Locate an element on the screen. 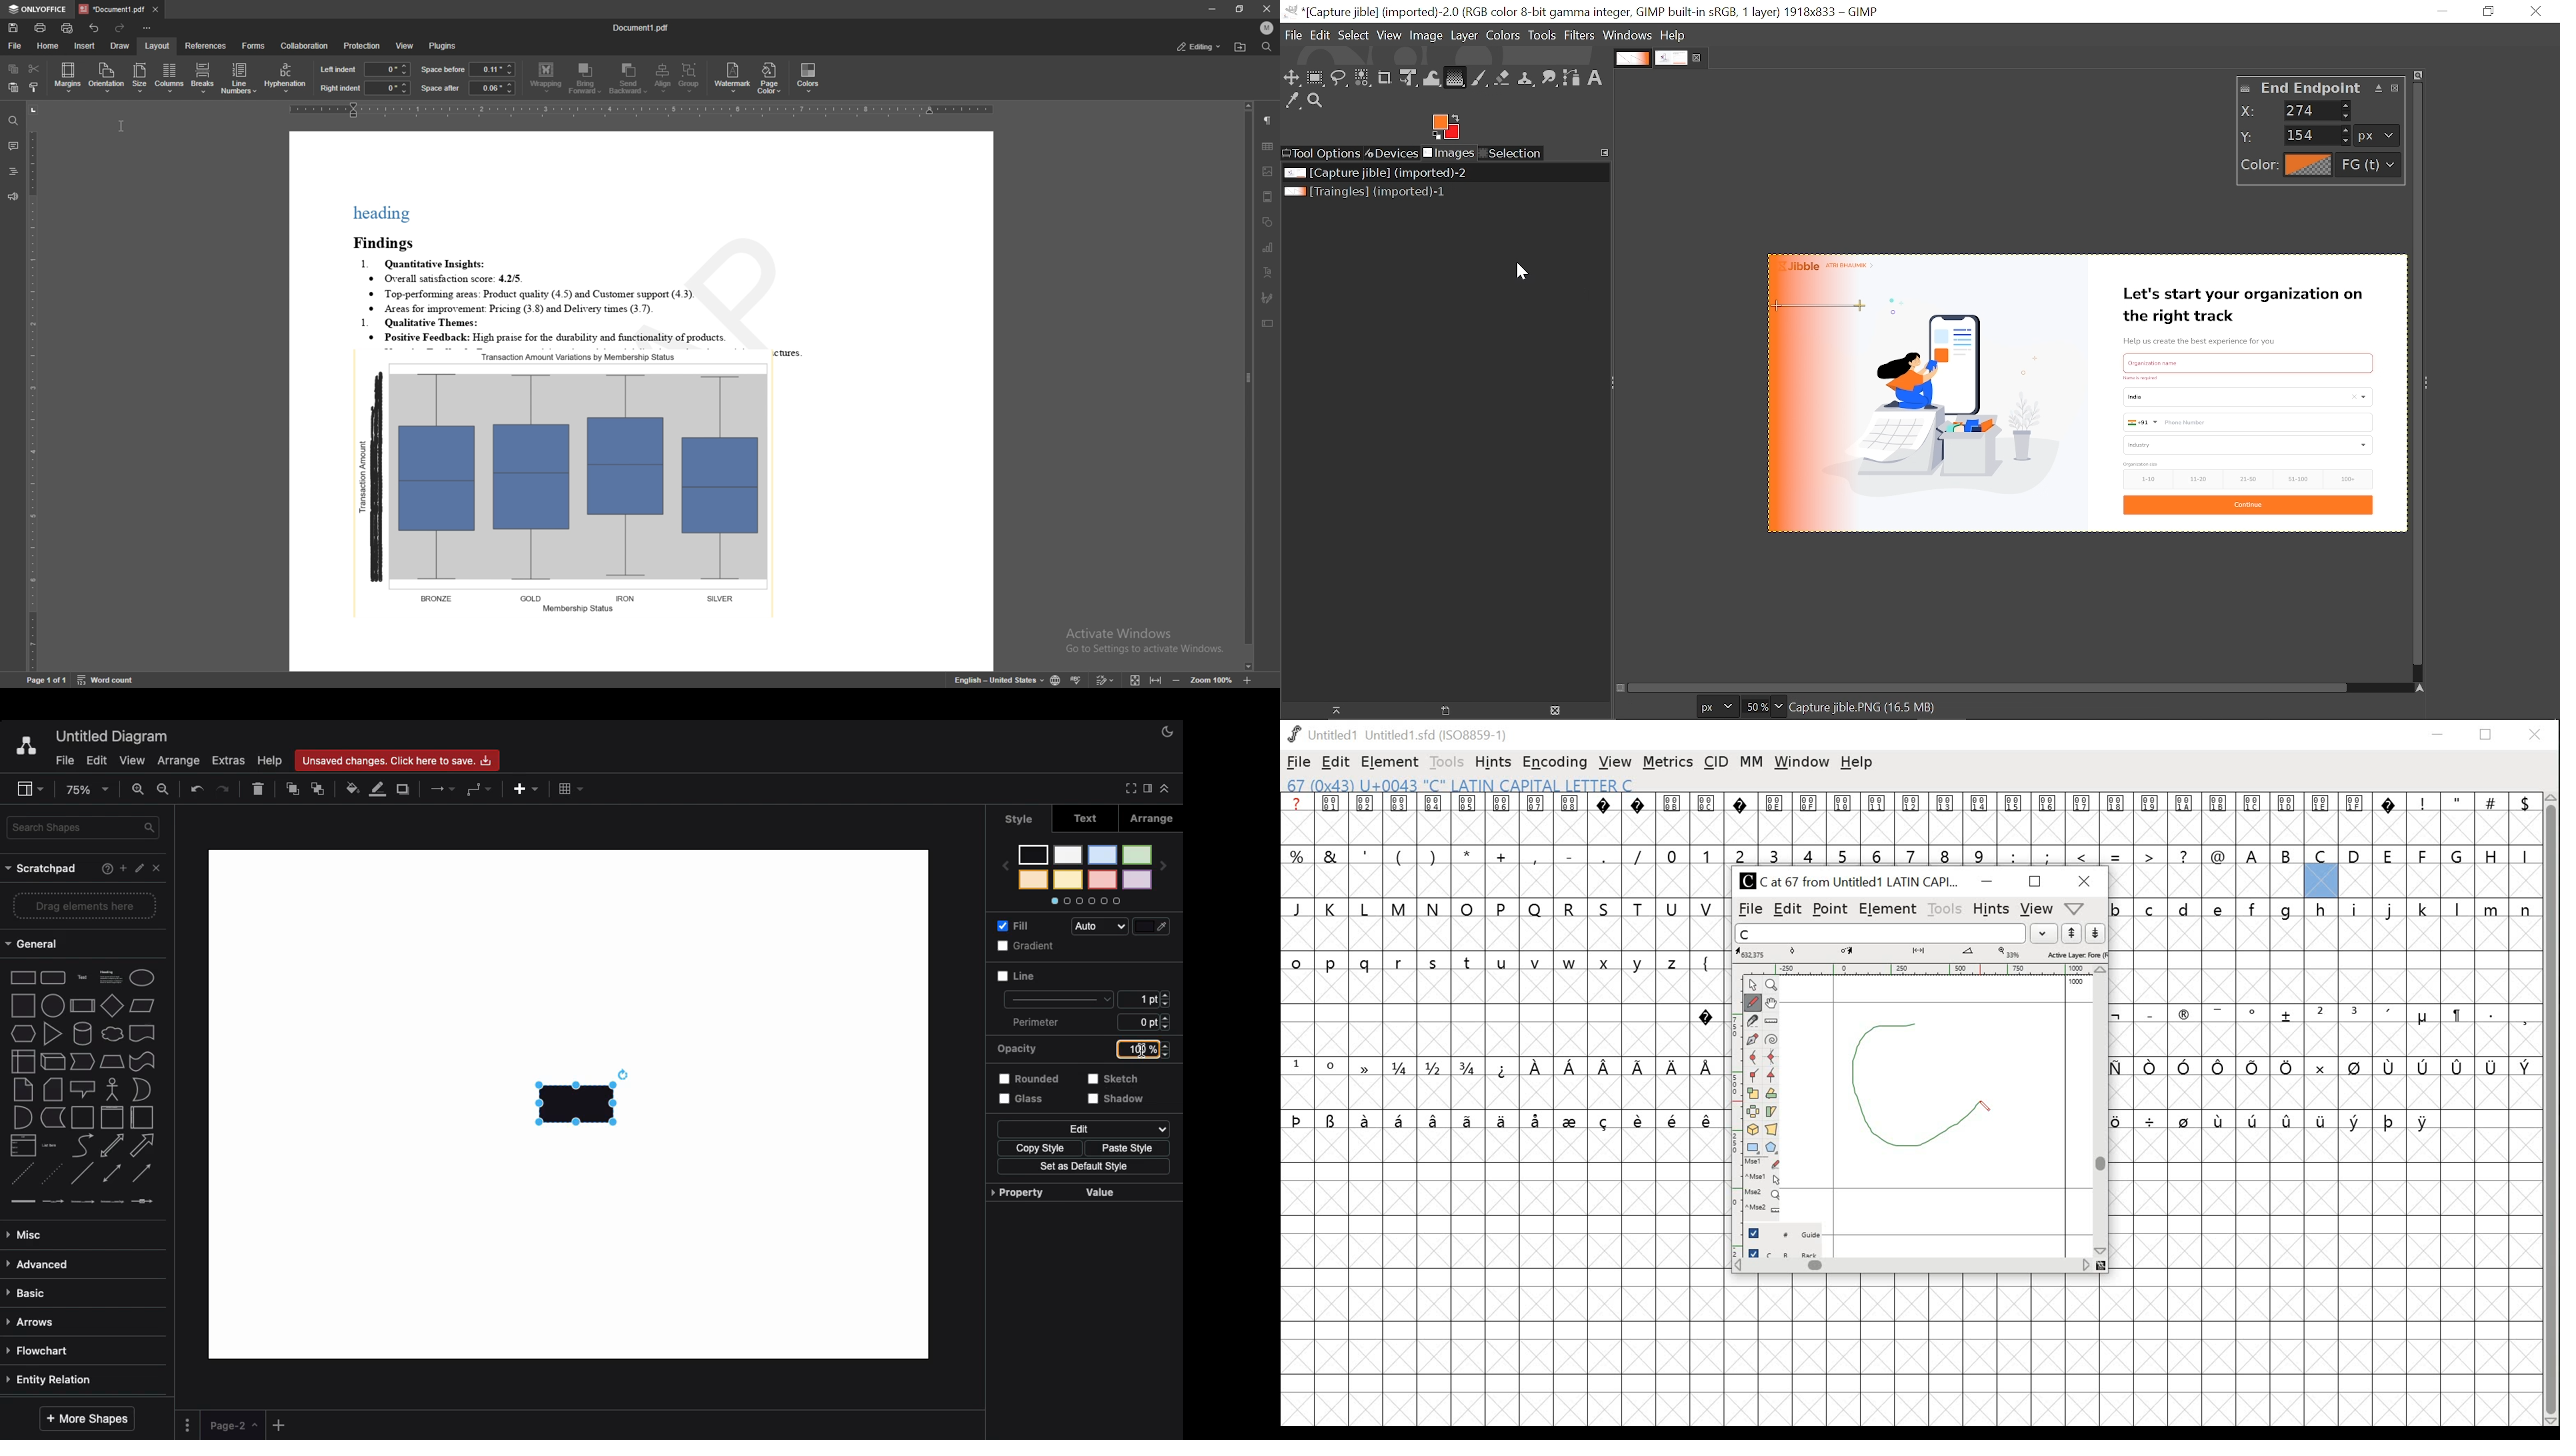 The image size is (2576, 1456). bidirectional connector is located at coordinates (112, 1171).